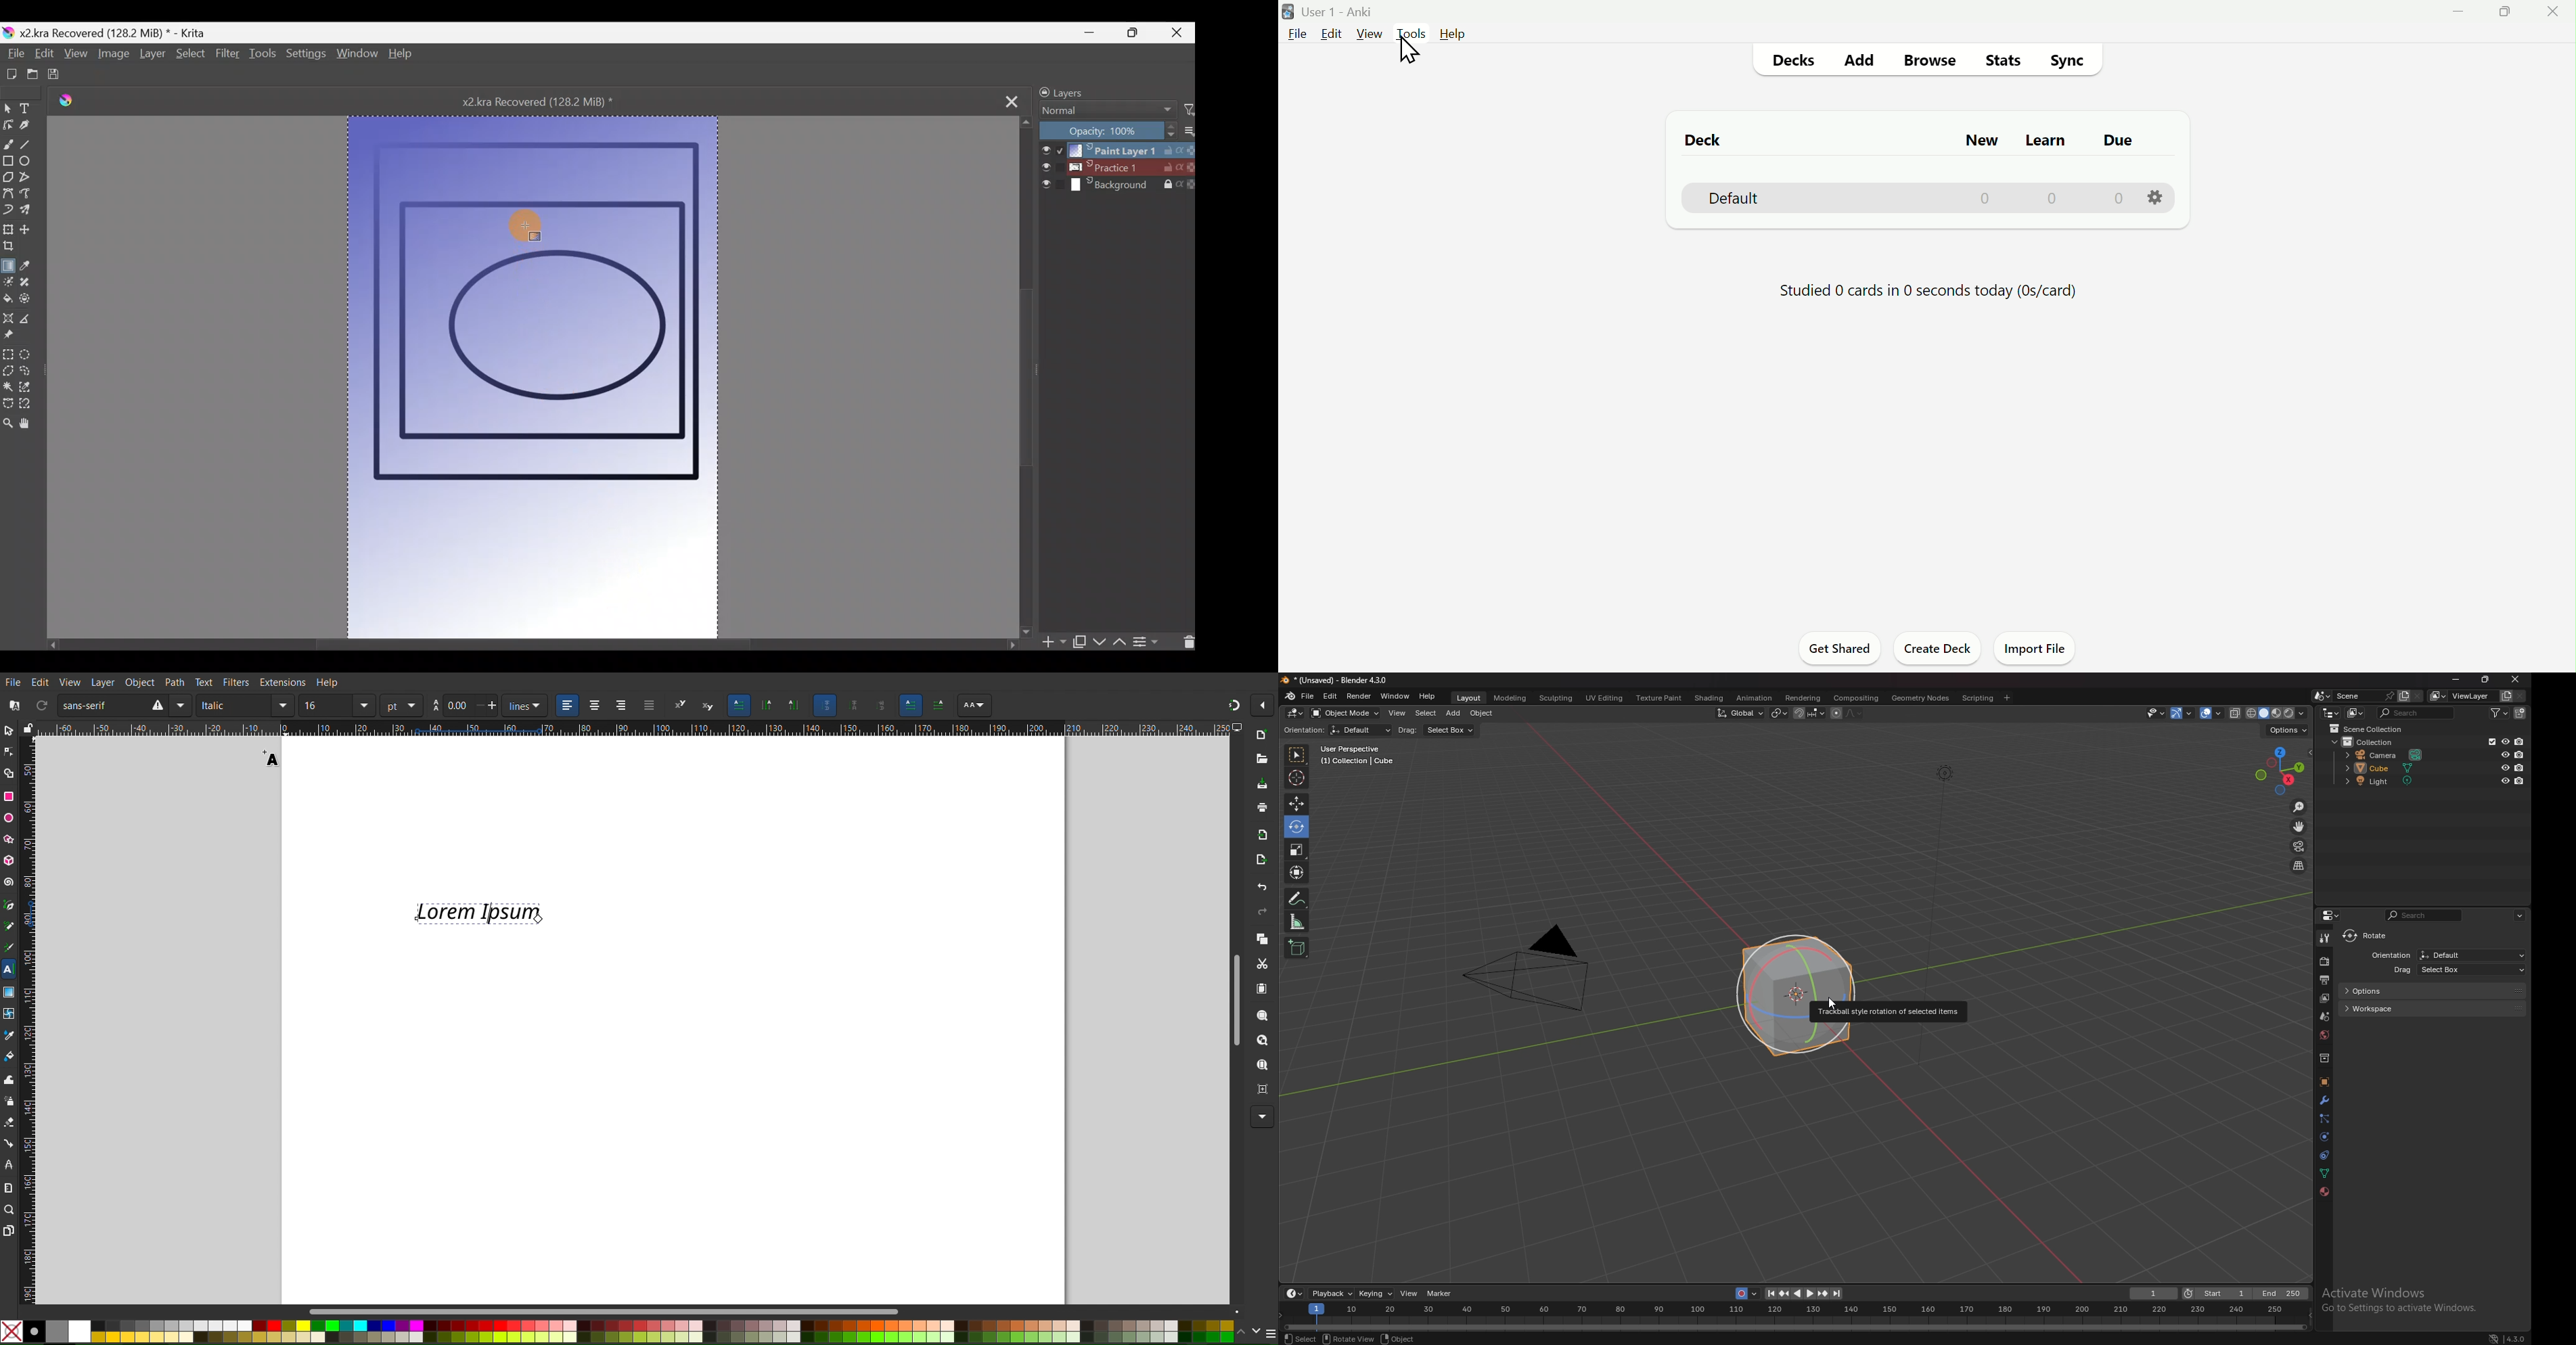  What do you see at coordinates (28, 266) in the screenshot?
I see `Sample a colour from the image/current layer` at bounding box center [28, 266].